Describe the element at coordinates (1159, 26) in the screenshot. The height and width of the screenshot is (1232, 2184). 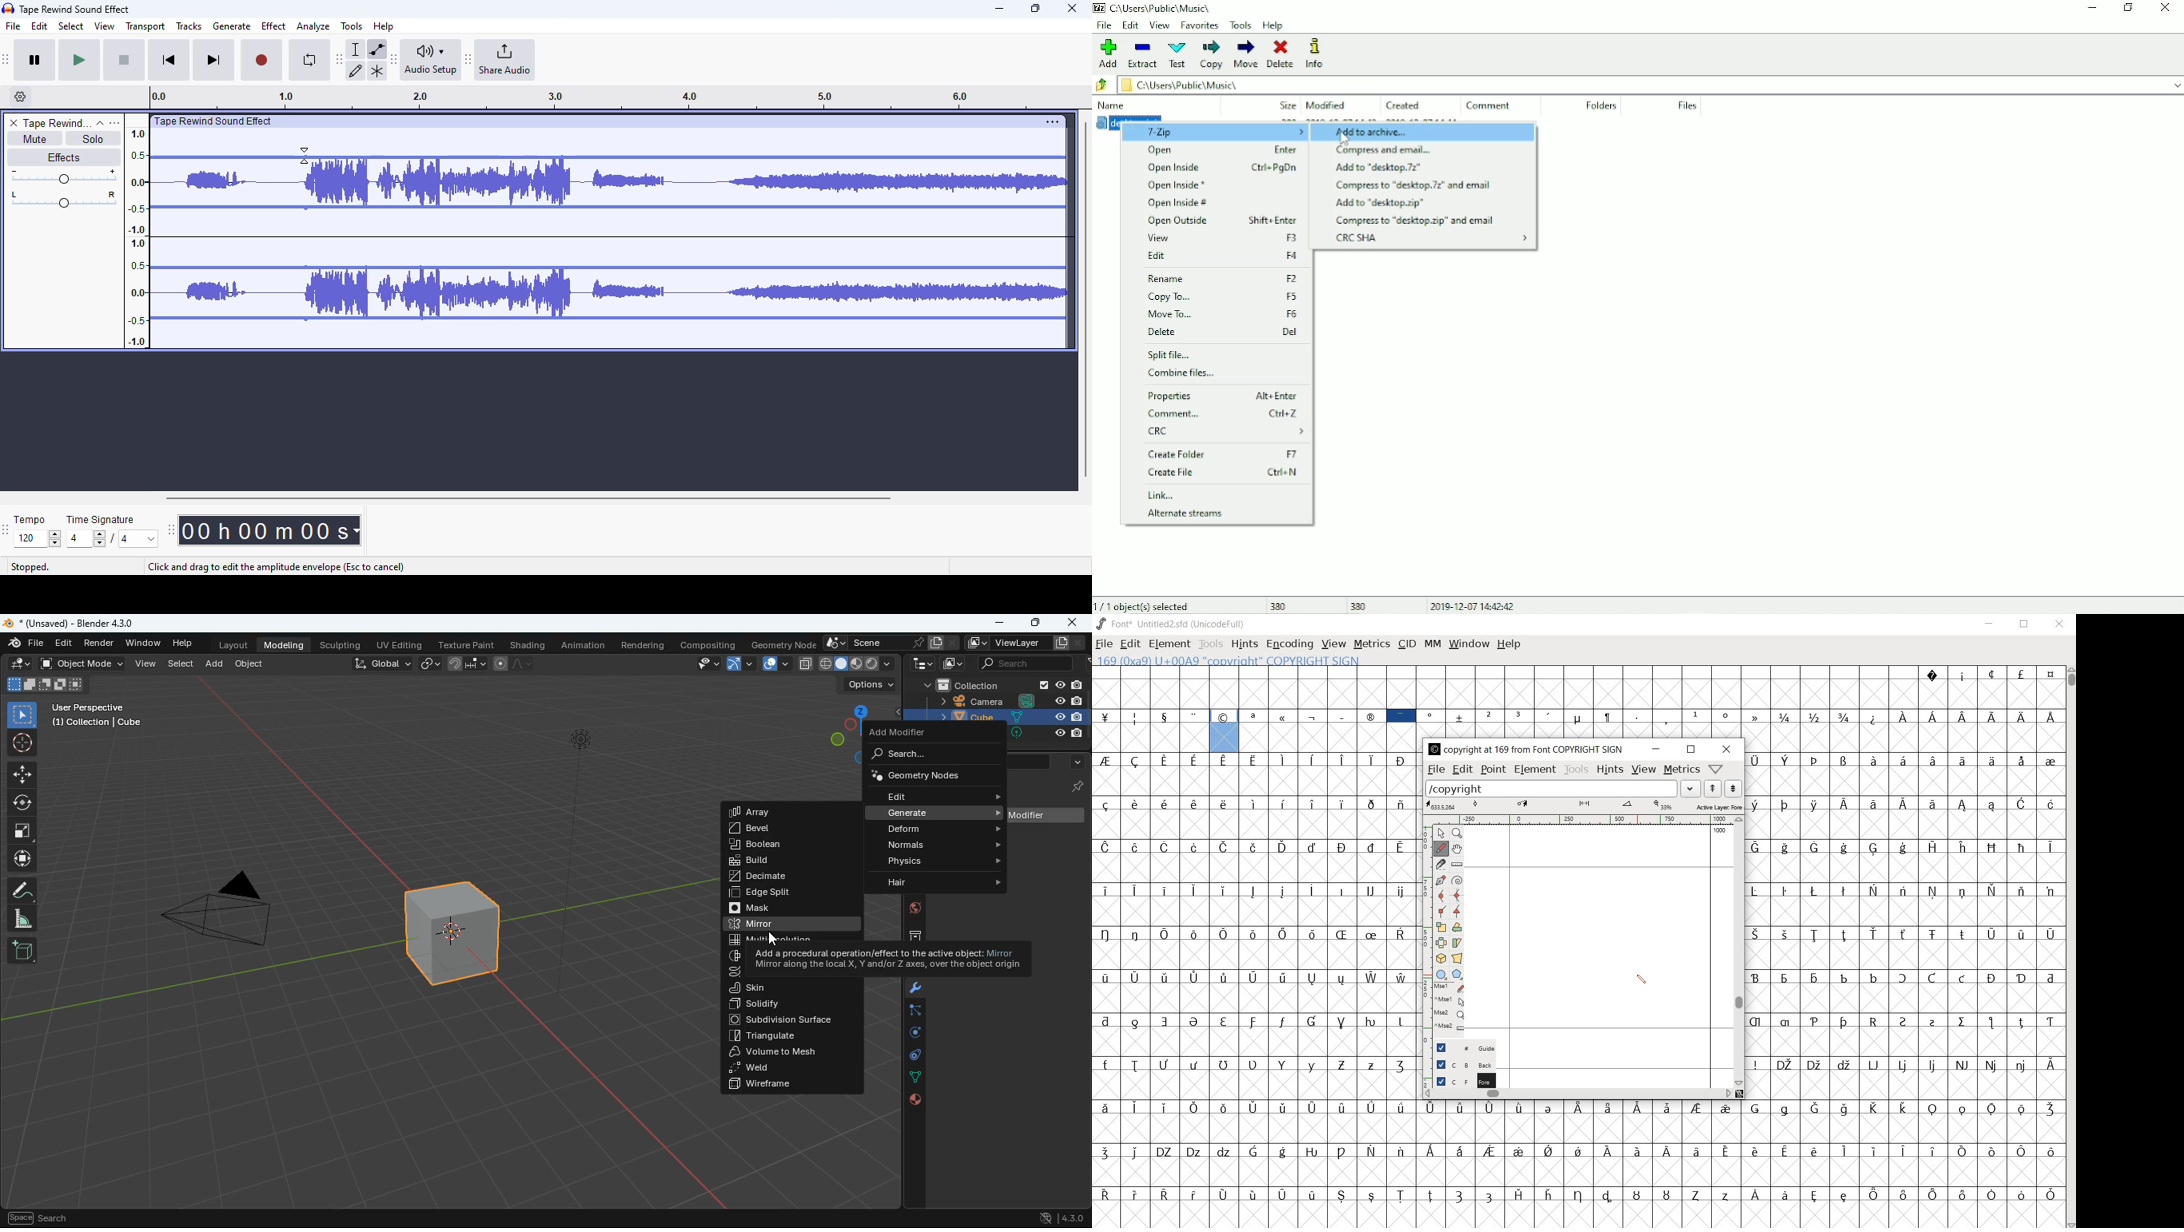
I see `View` at that location.